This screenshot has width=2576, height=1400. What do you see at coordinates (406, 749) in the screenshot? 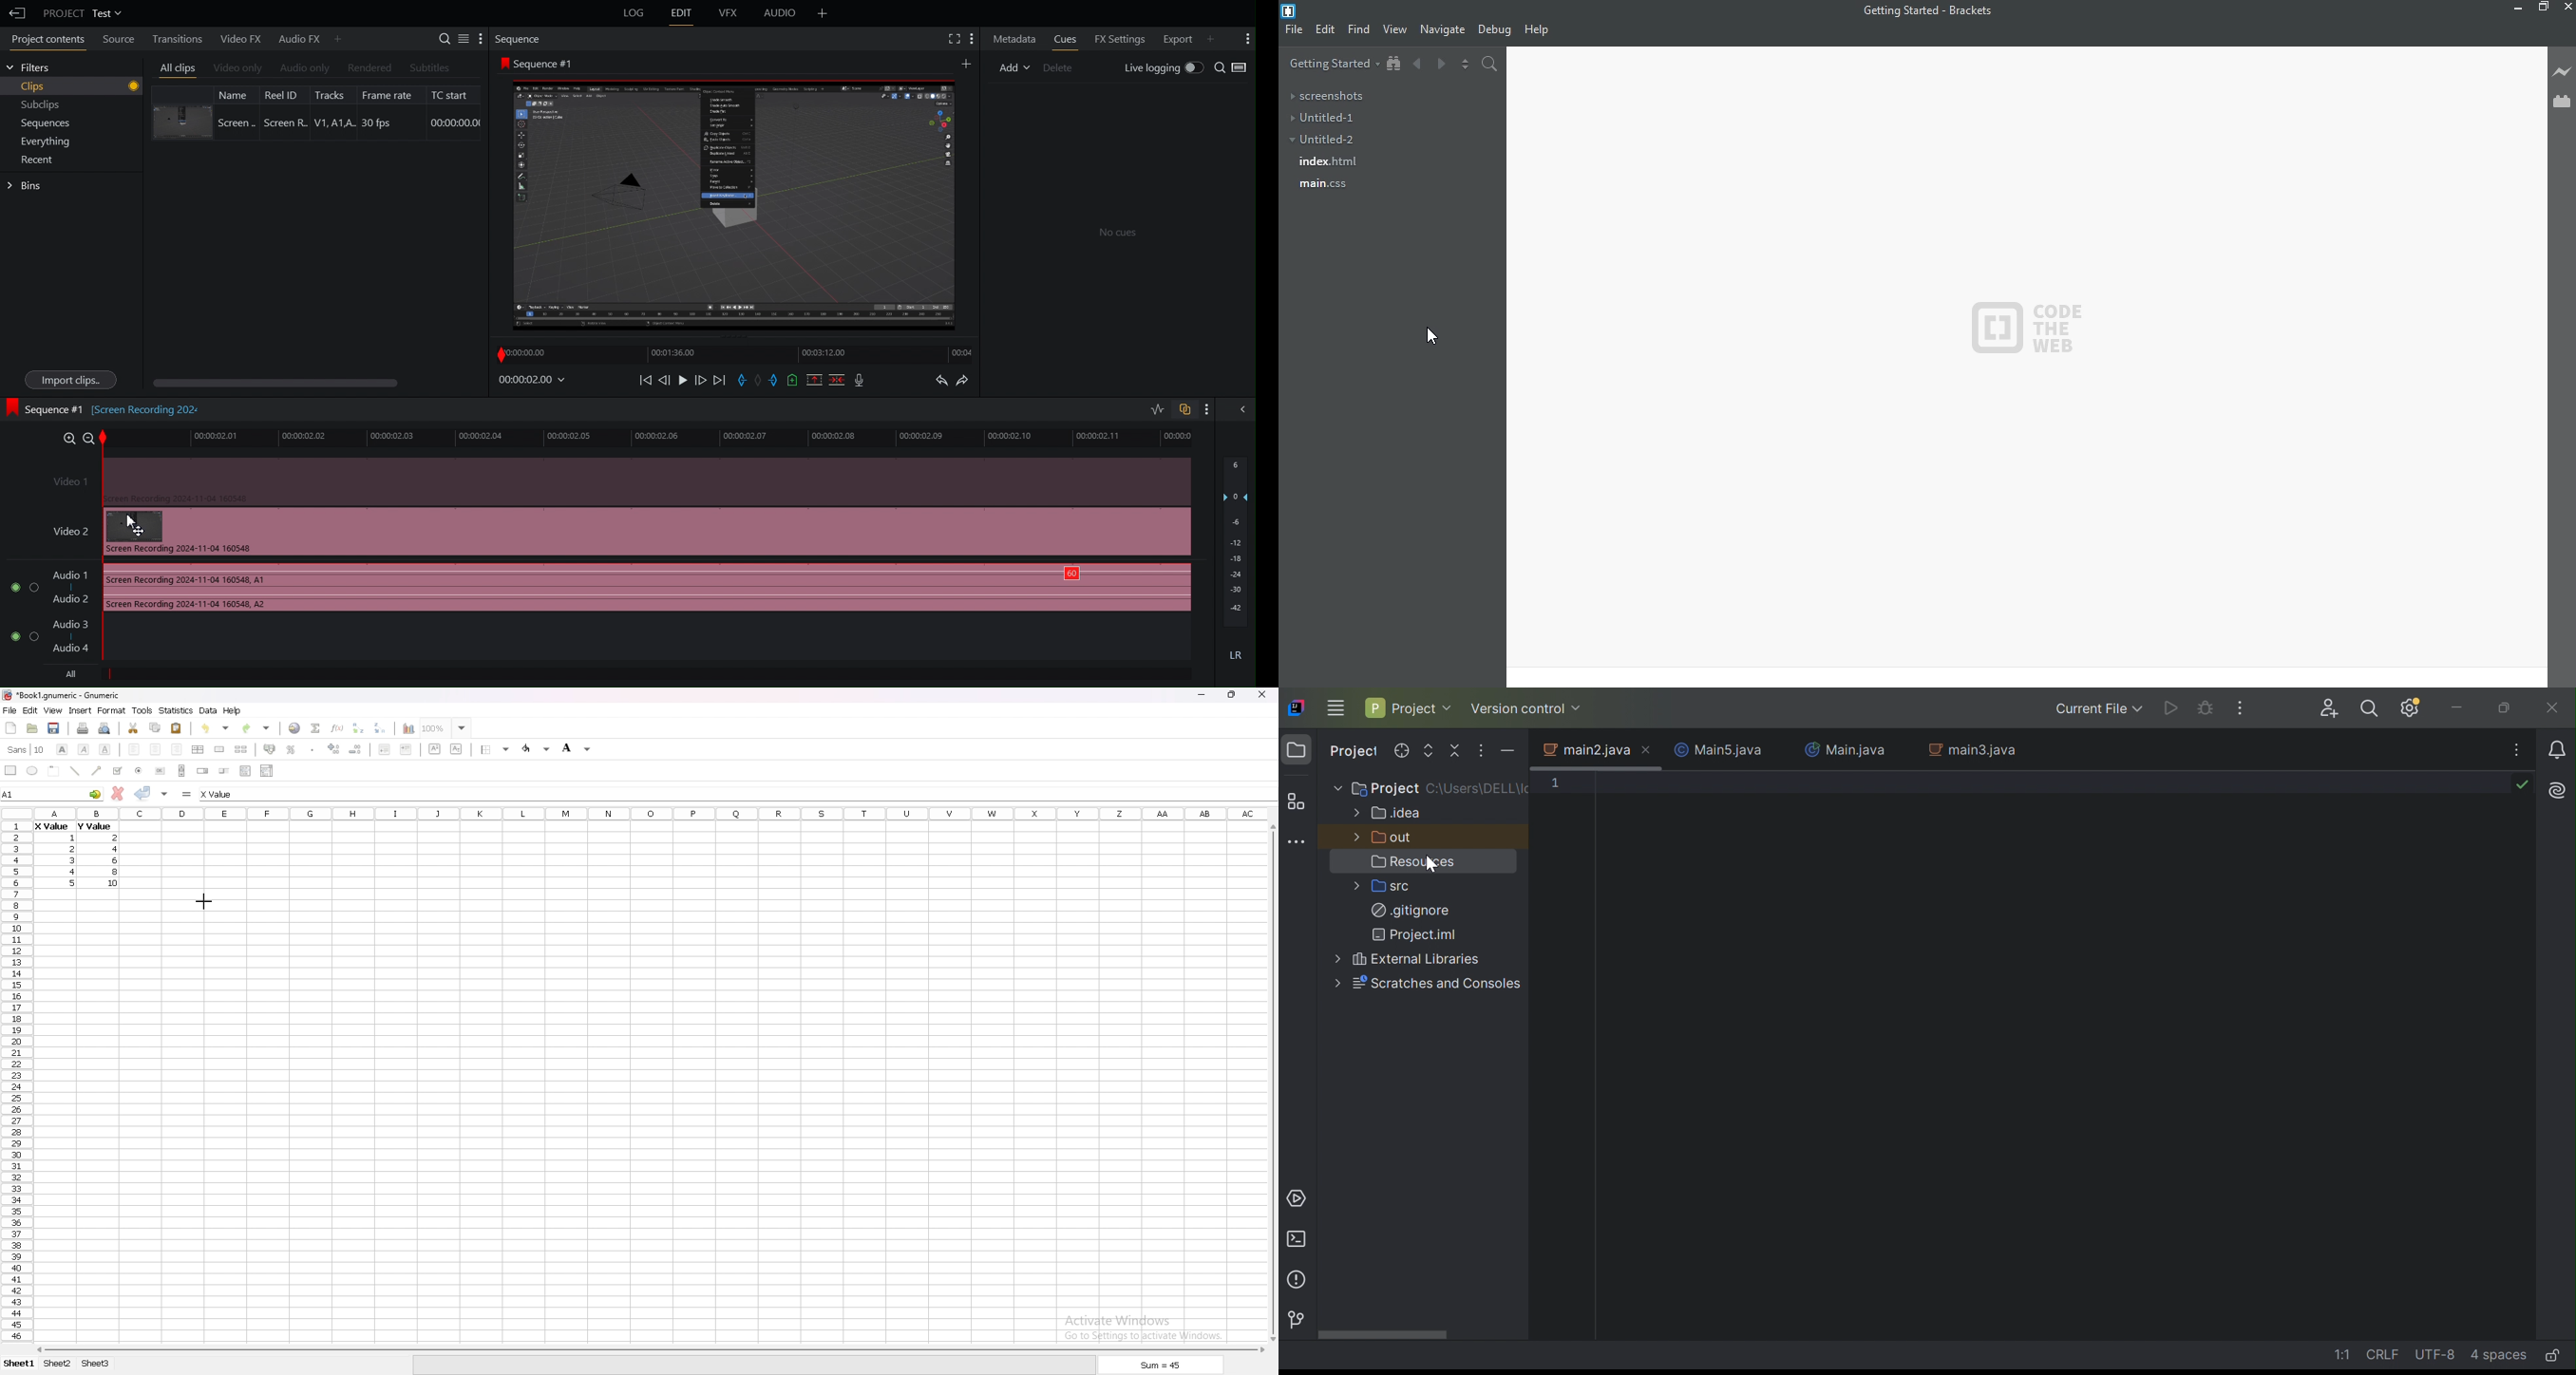
I see `increase indent` at bounding box center [406, 749].